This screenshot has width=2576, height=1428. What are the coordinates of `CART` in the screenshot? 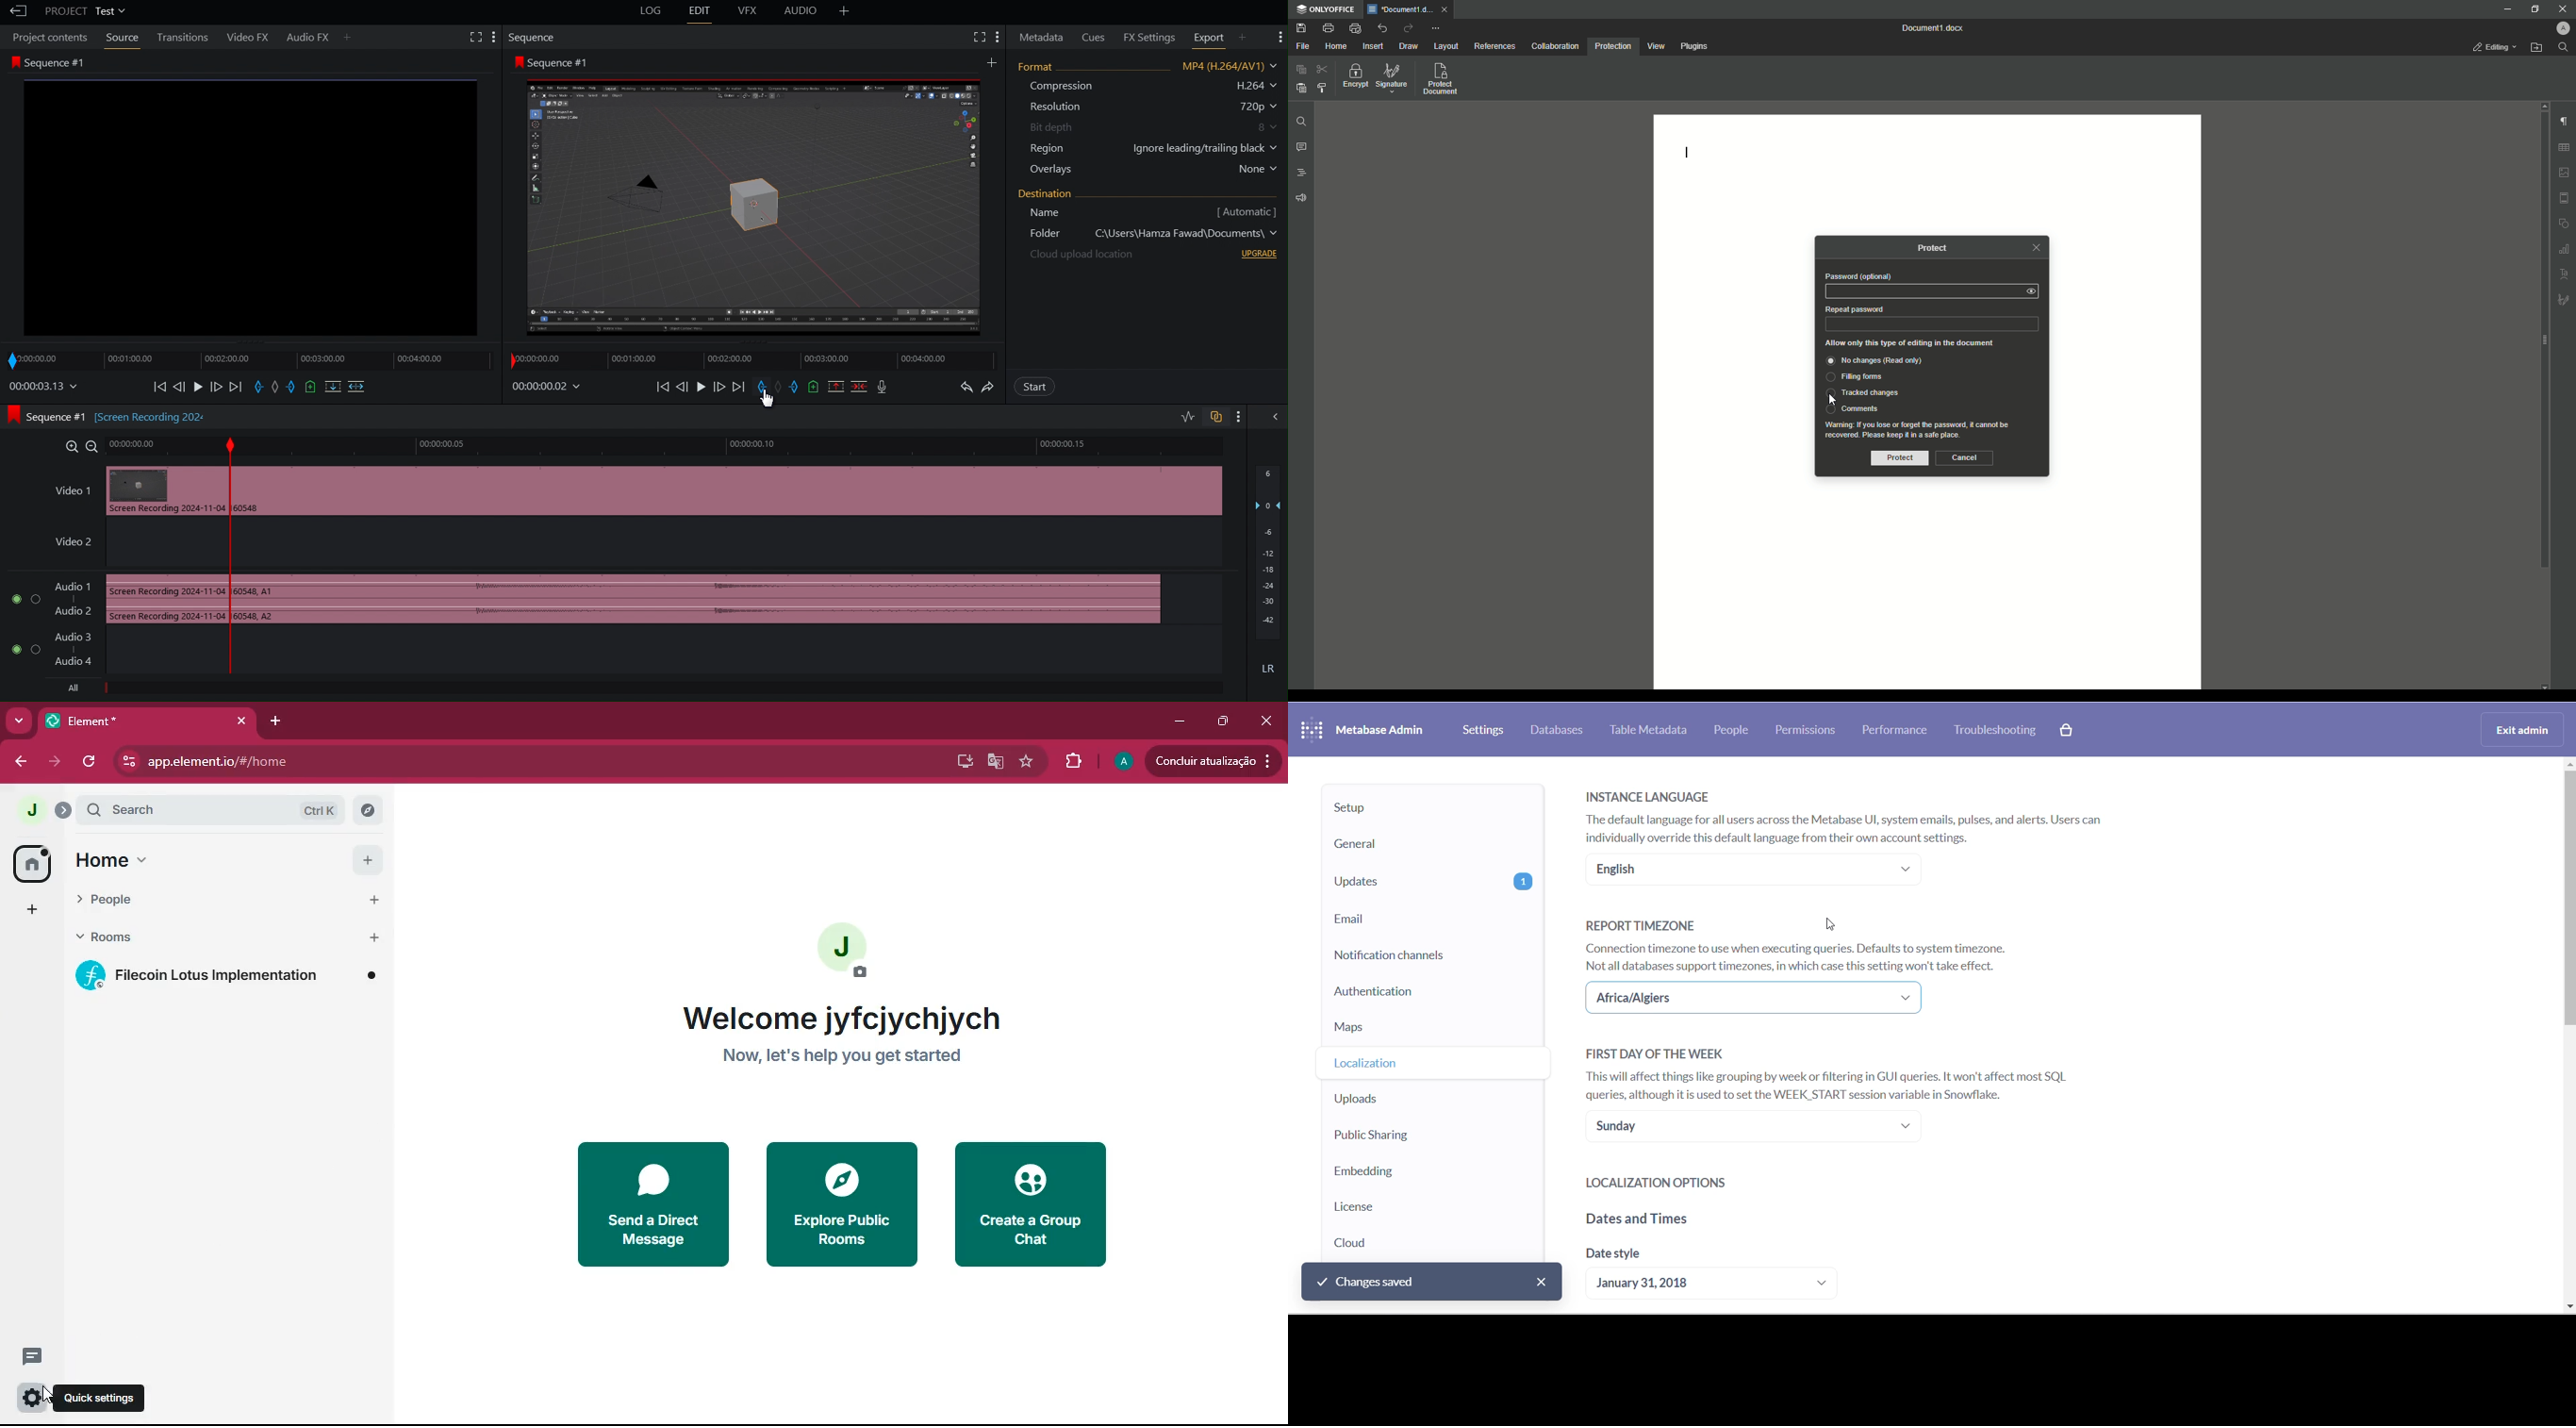 It's located at (2068, 732).